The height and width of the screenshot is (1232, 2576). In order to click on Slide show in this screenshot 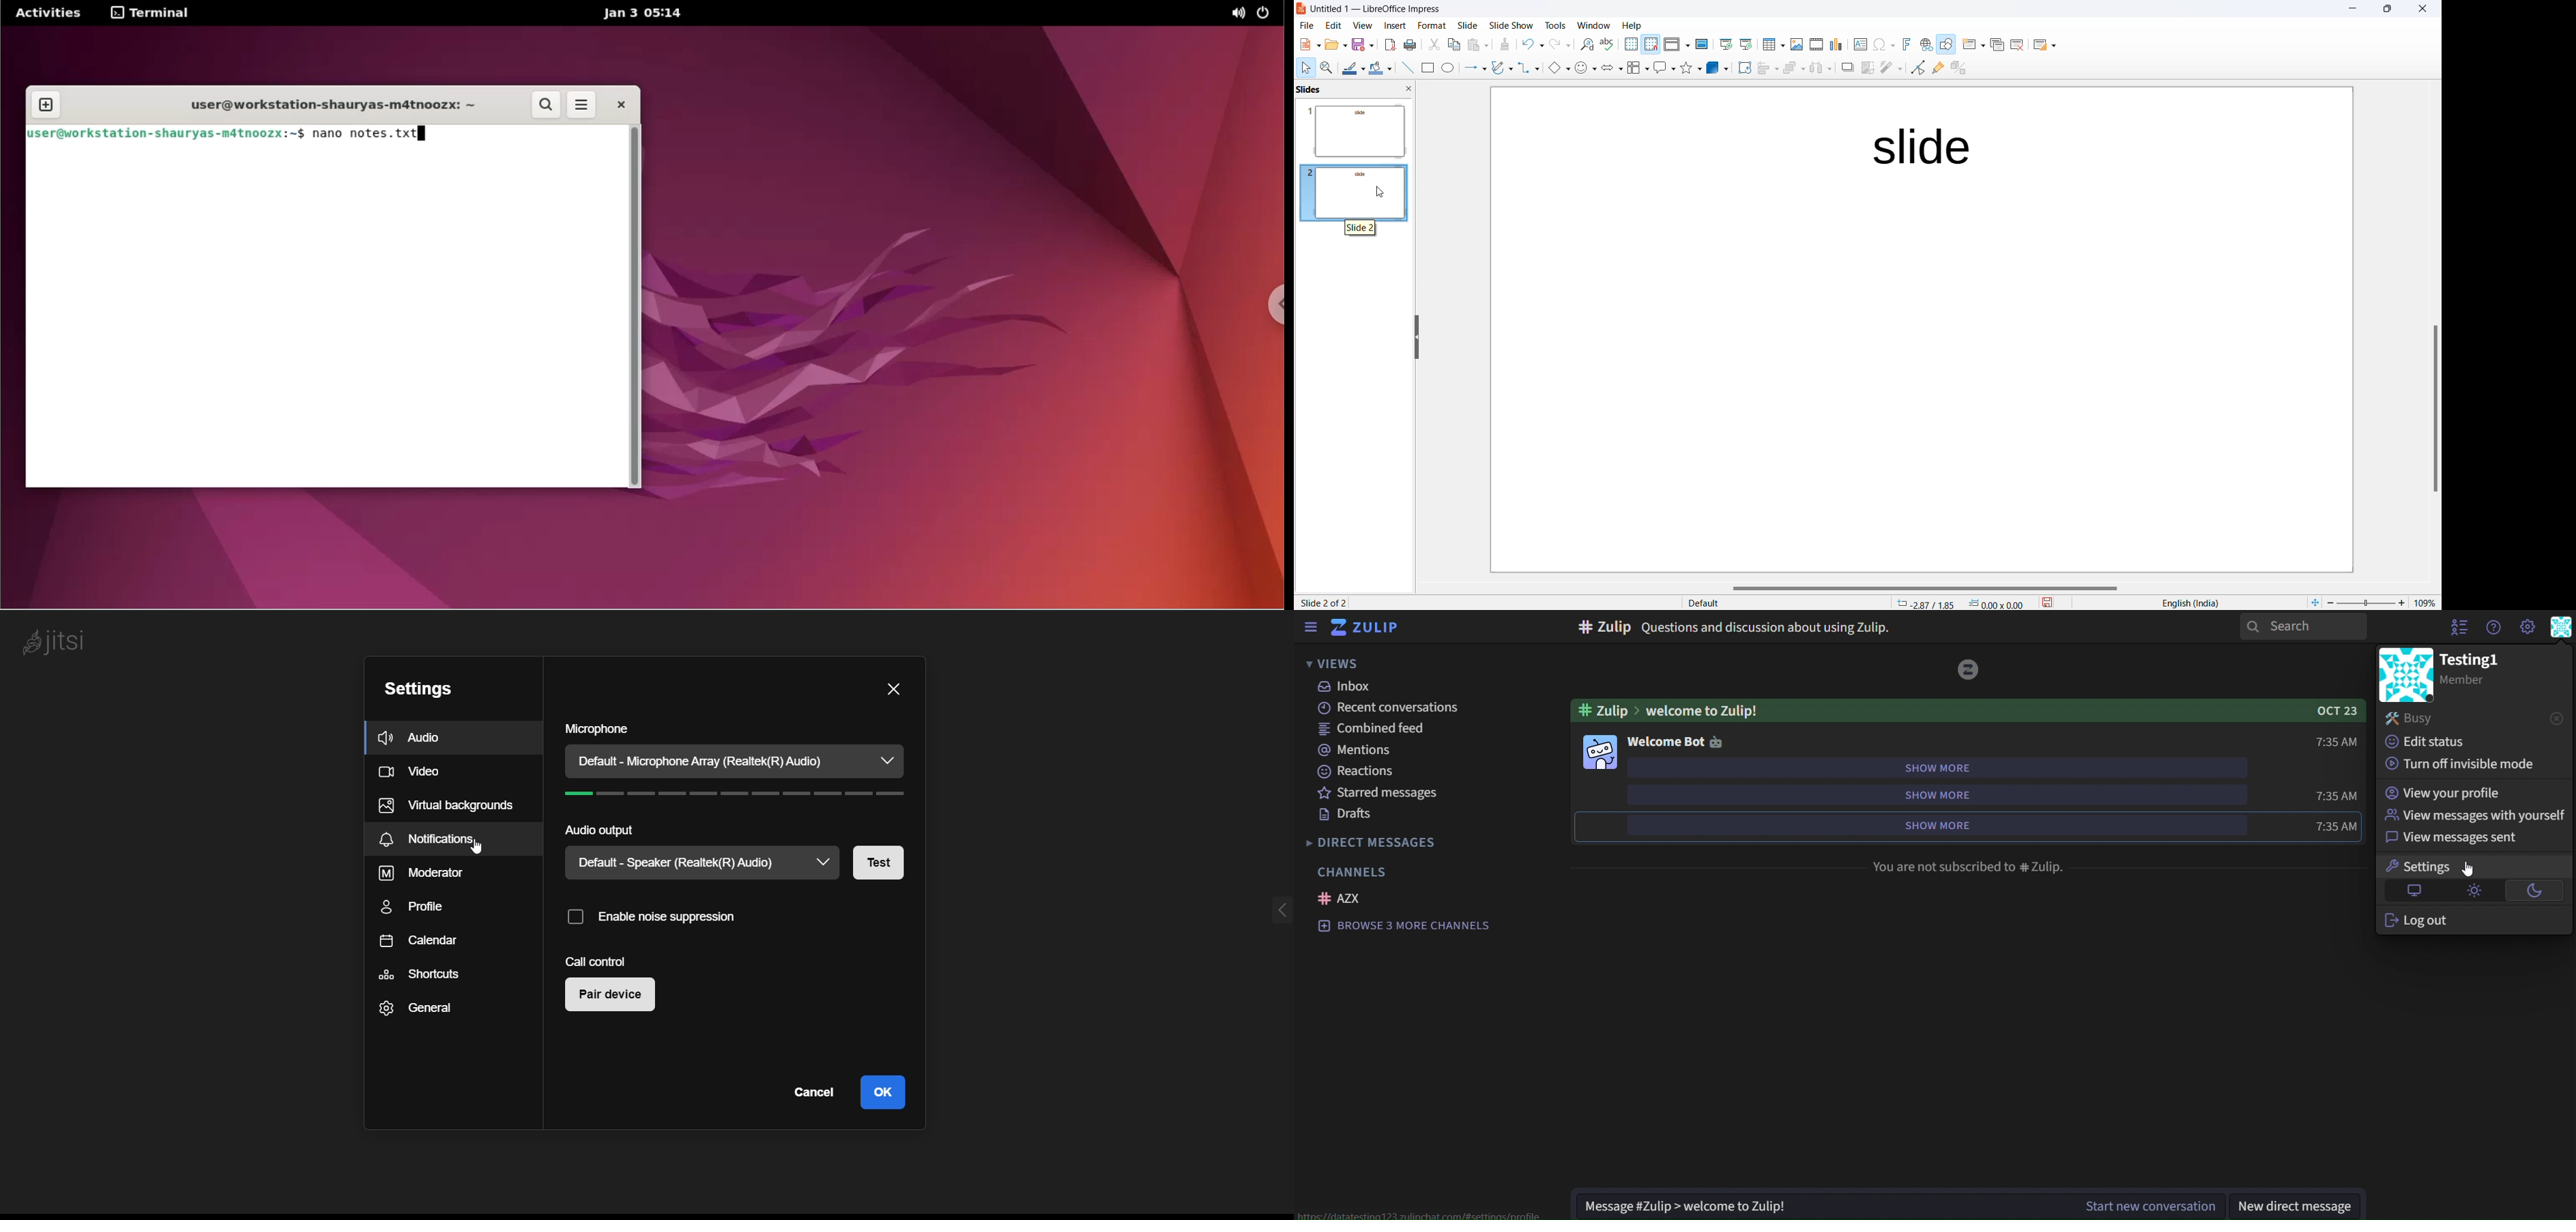, I will do `click(1510, 24)`.